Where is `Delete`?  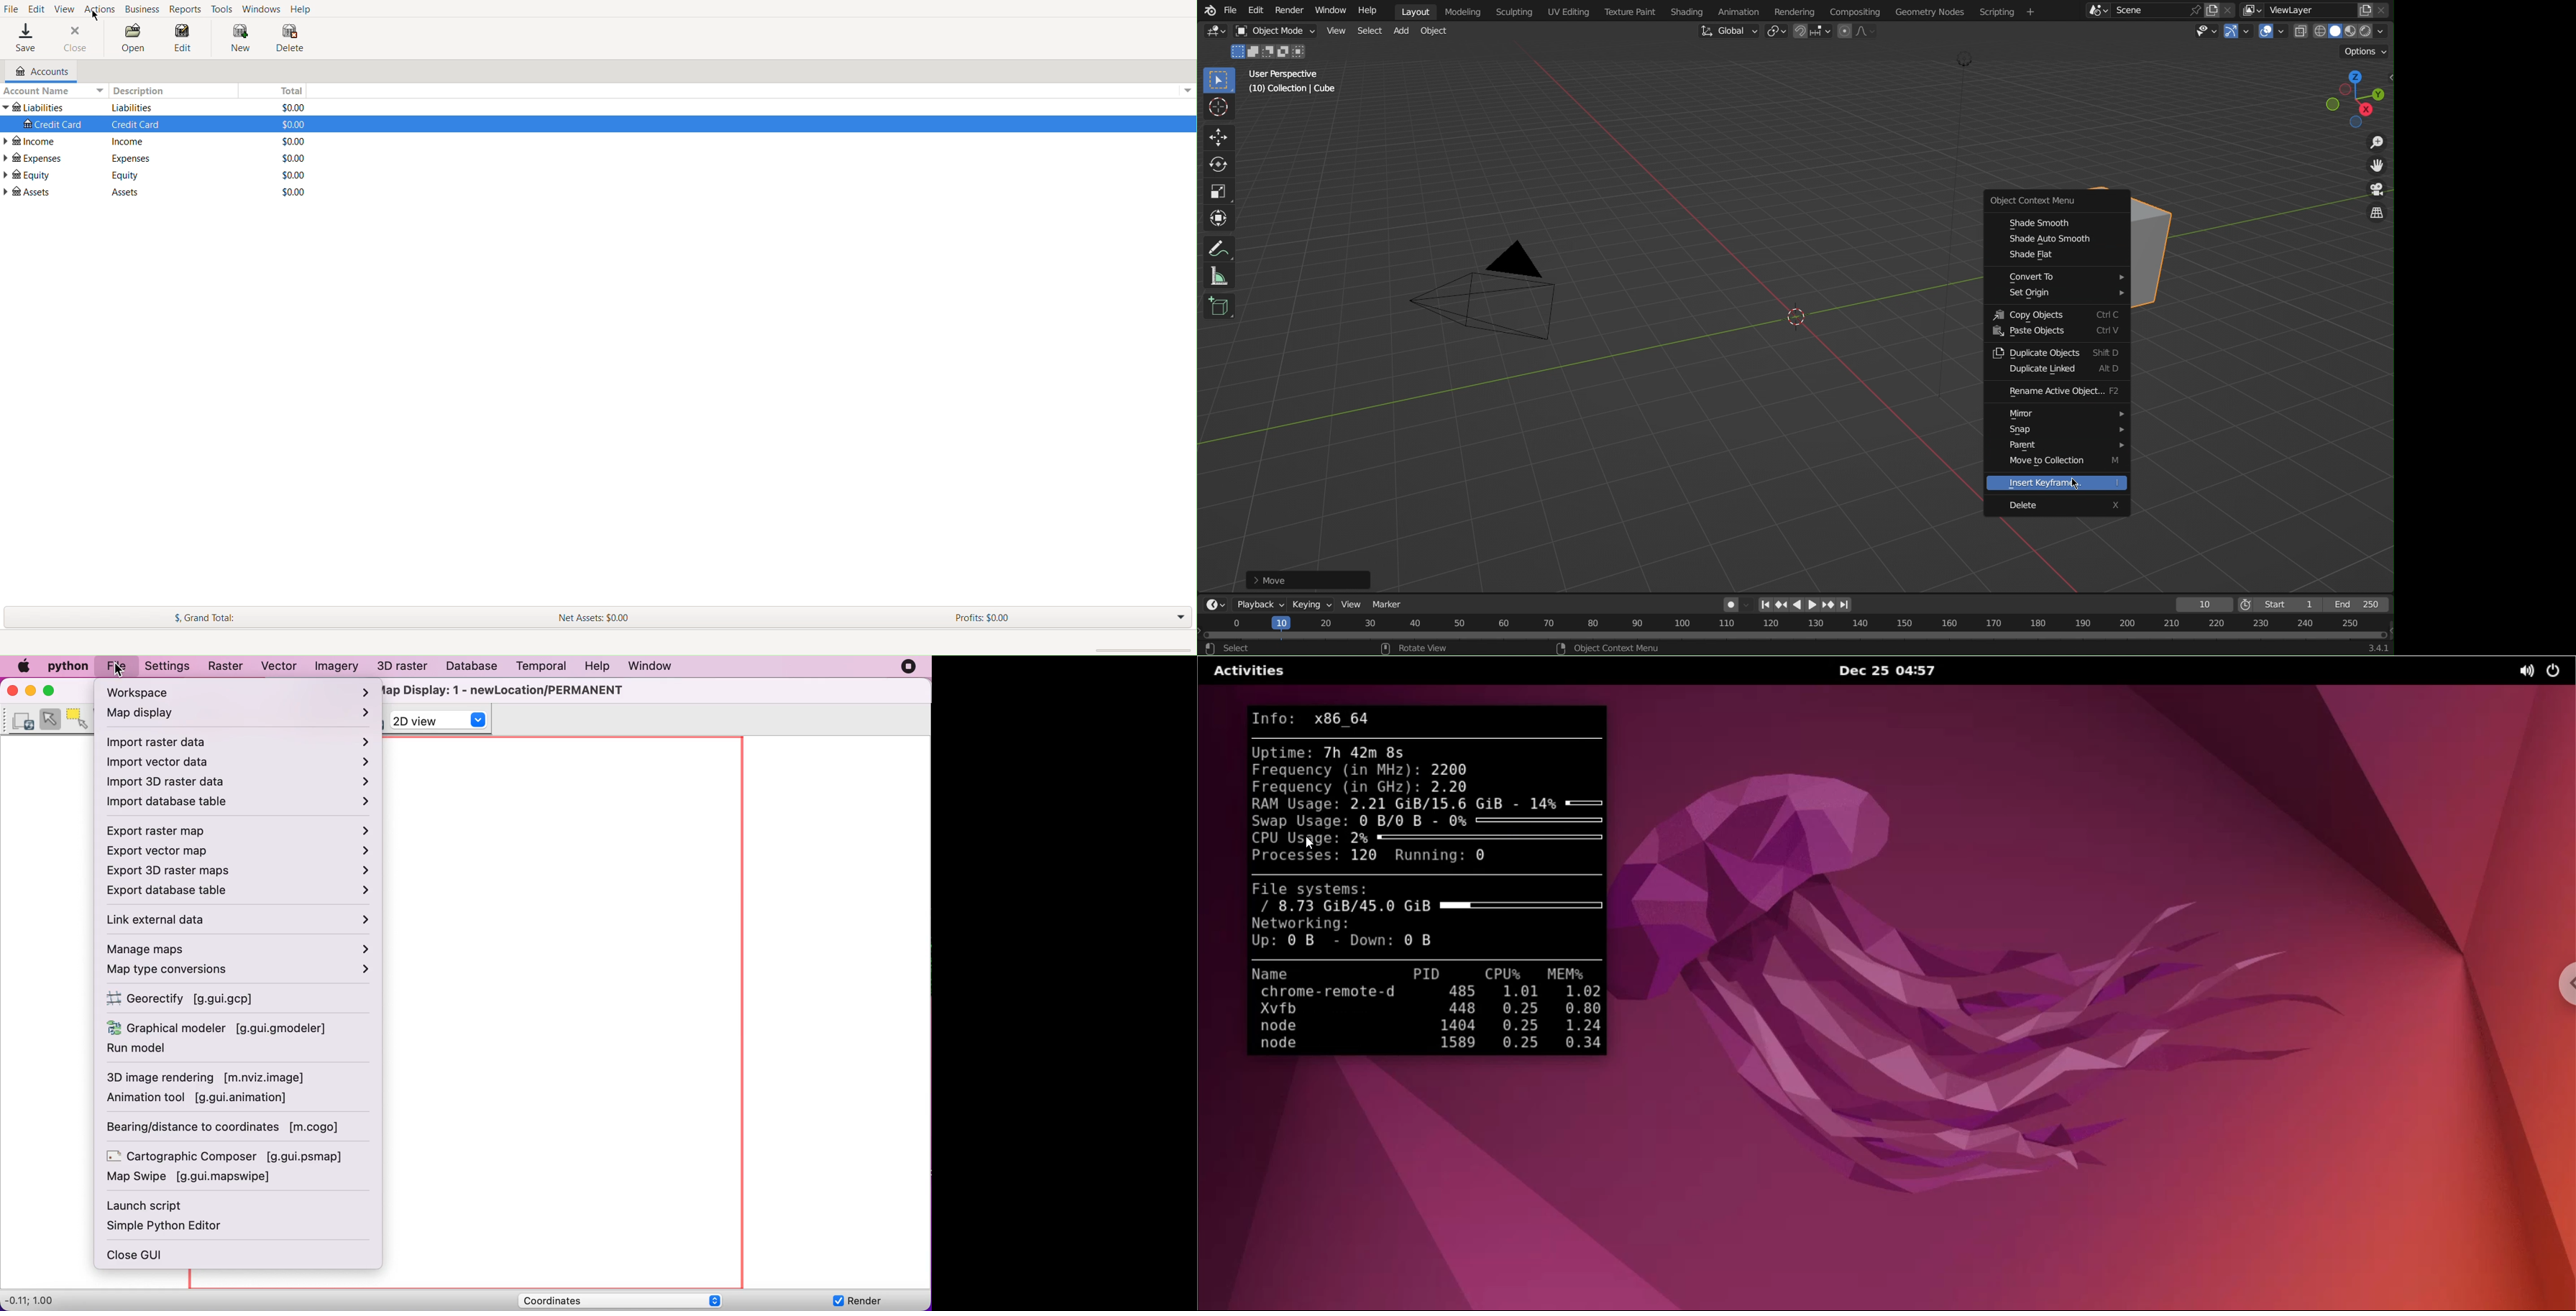
Delete is located at coordinates (289, 36).